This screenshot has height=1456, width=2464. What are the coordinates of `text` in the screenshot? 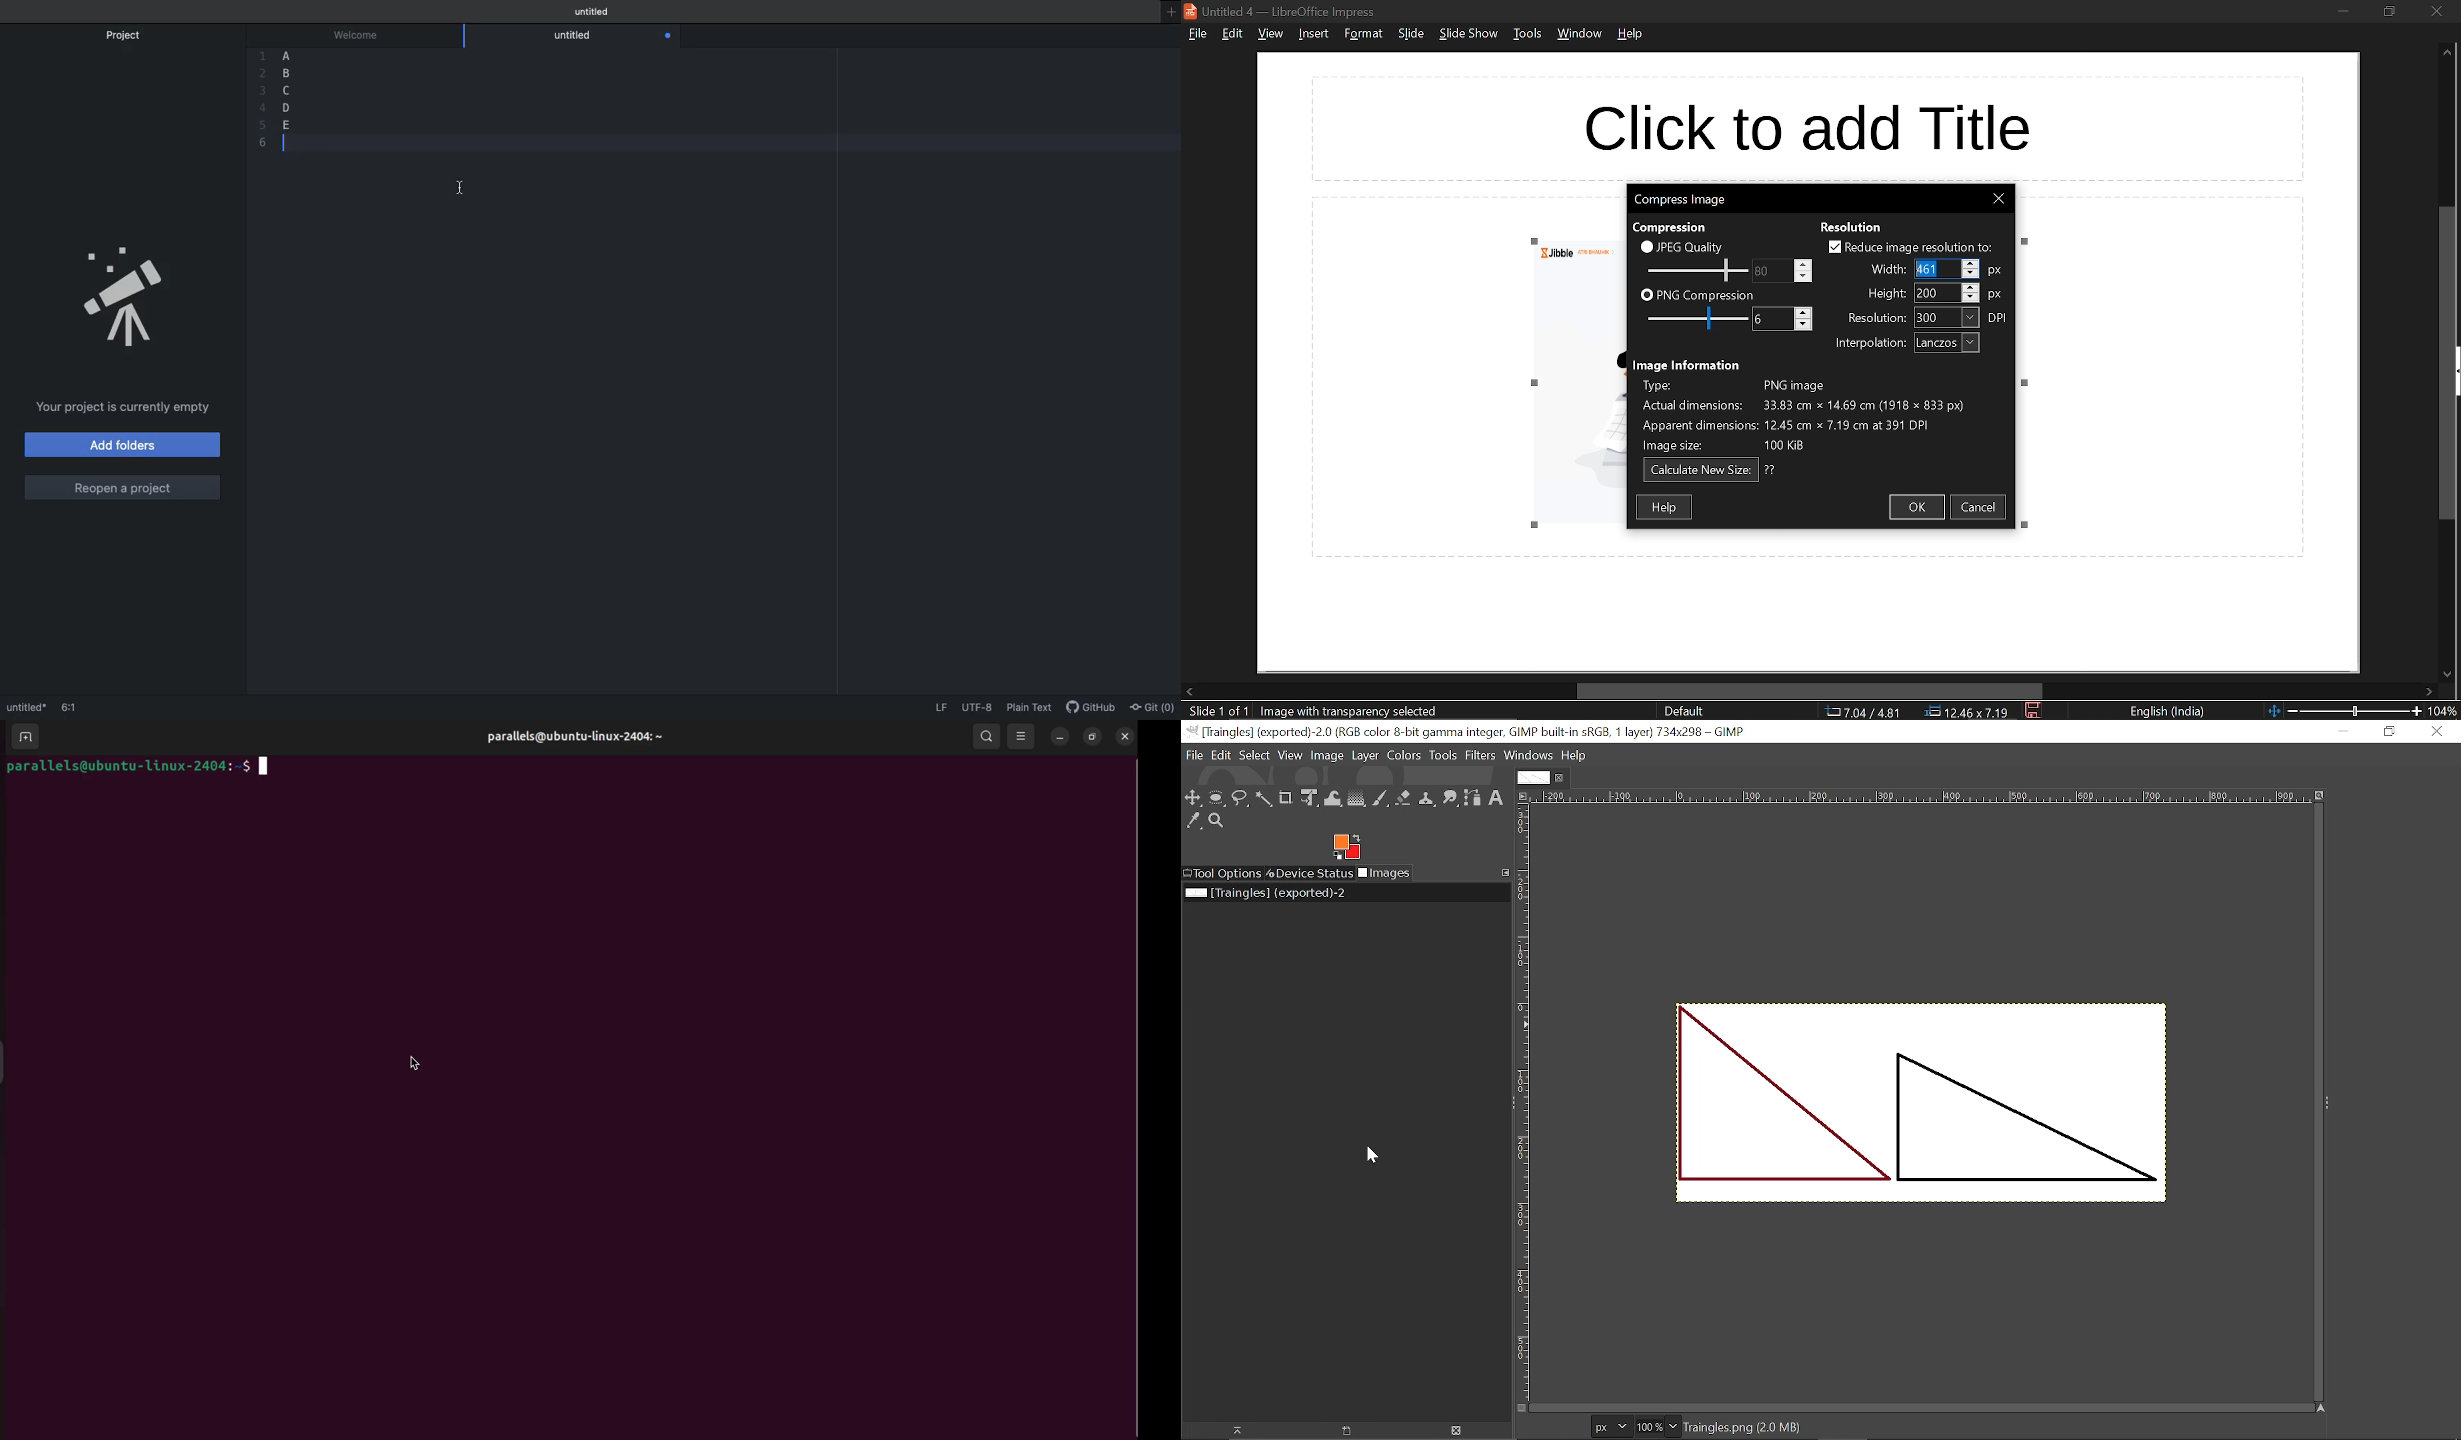 It's located at (1887, 294).